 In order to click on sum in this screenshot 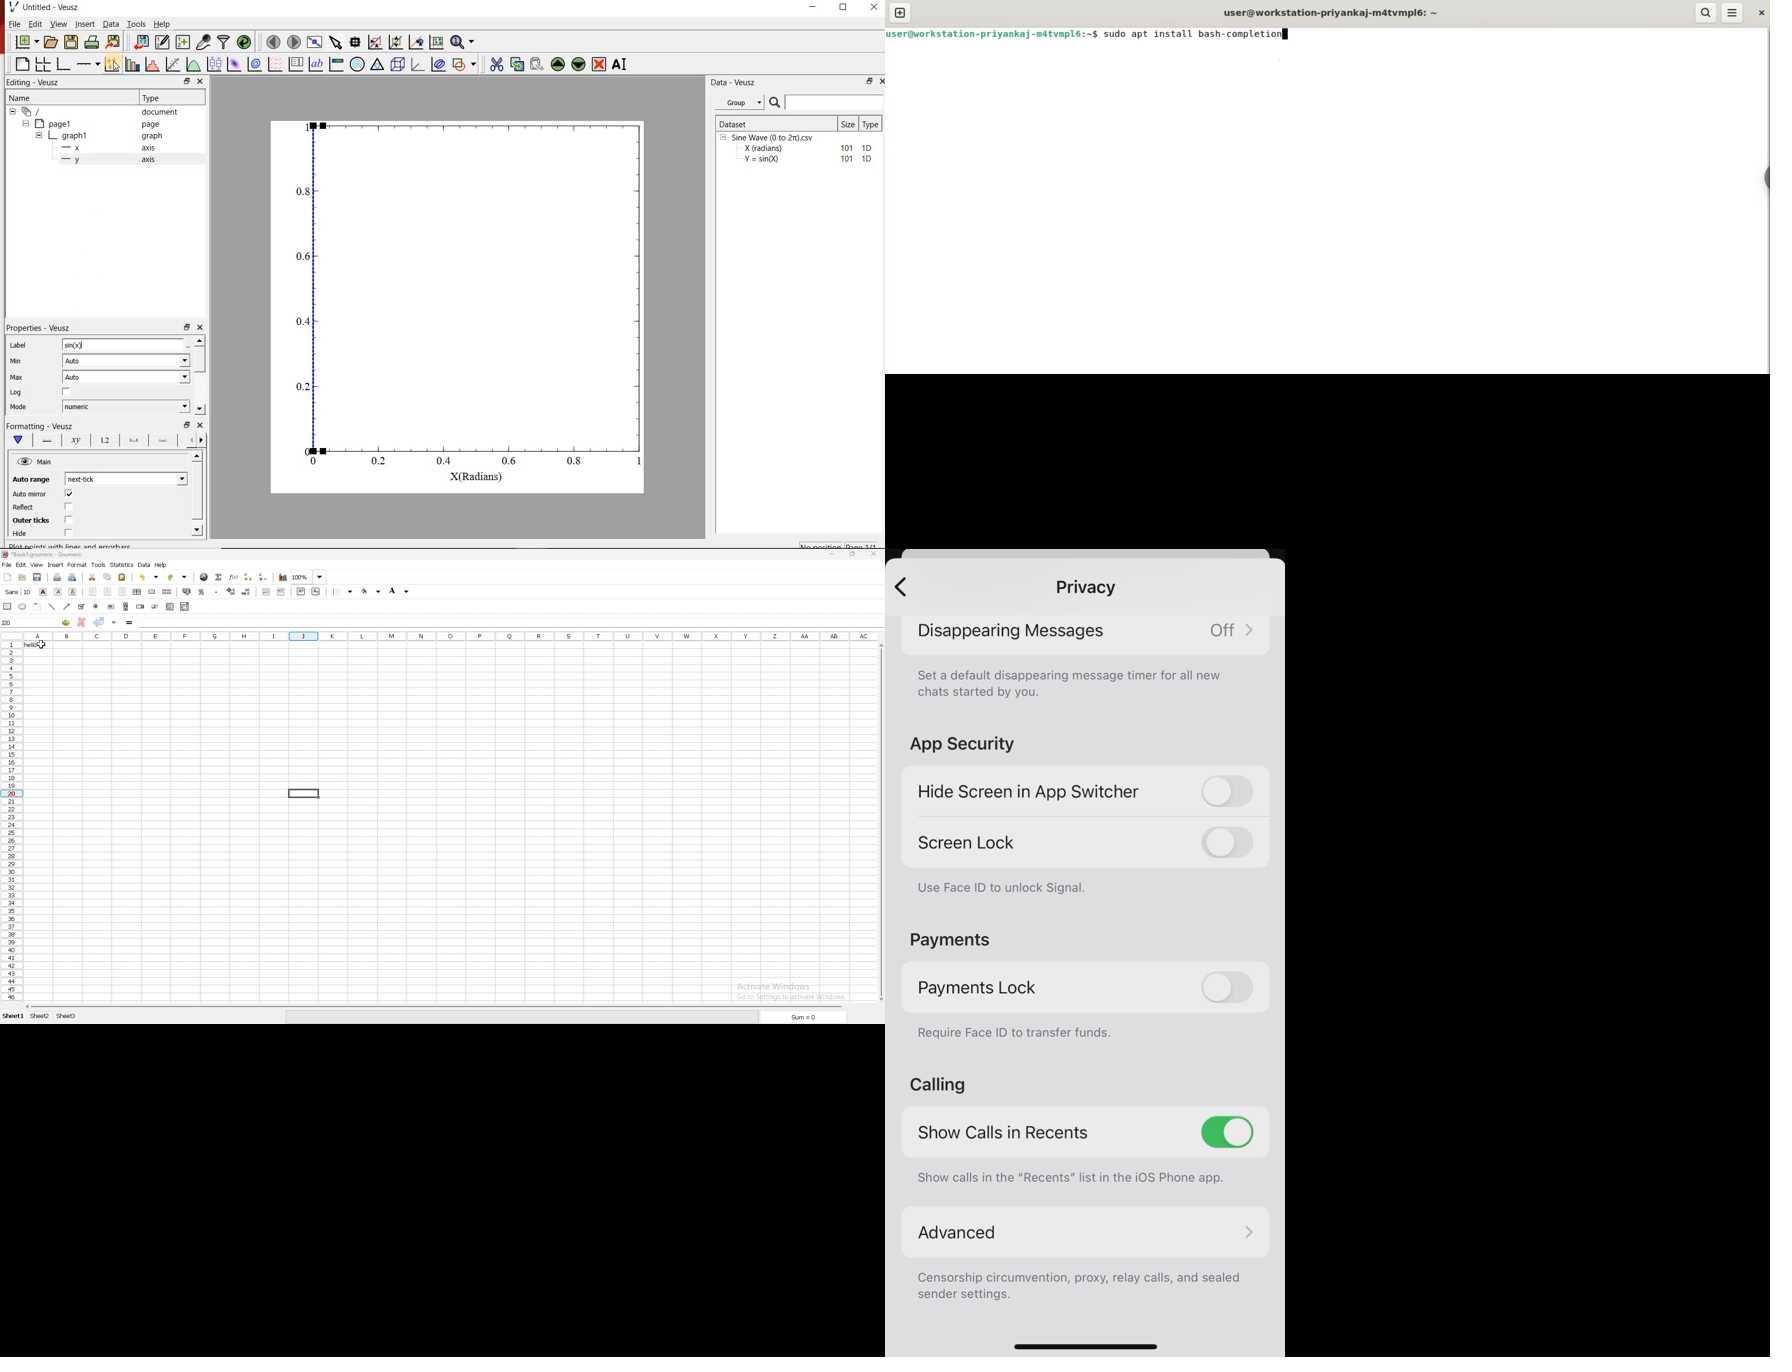, I will do `click(805, 1018)`.